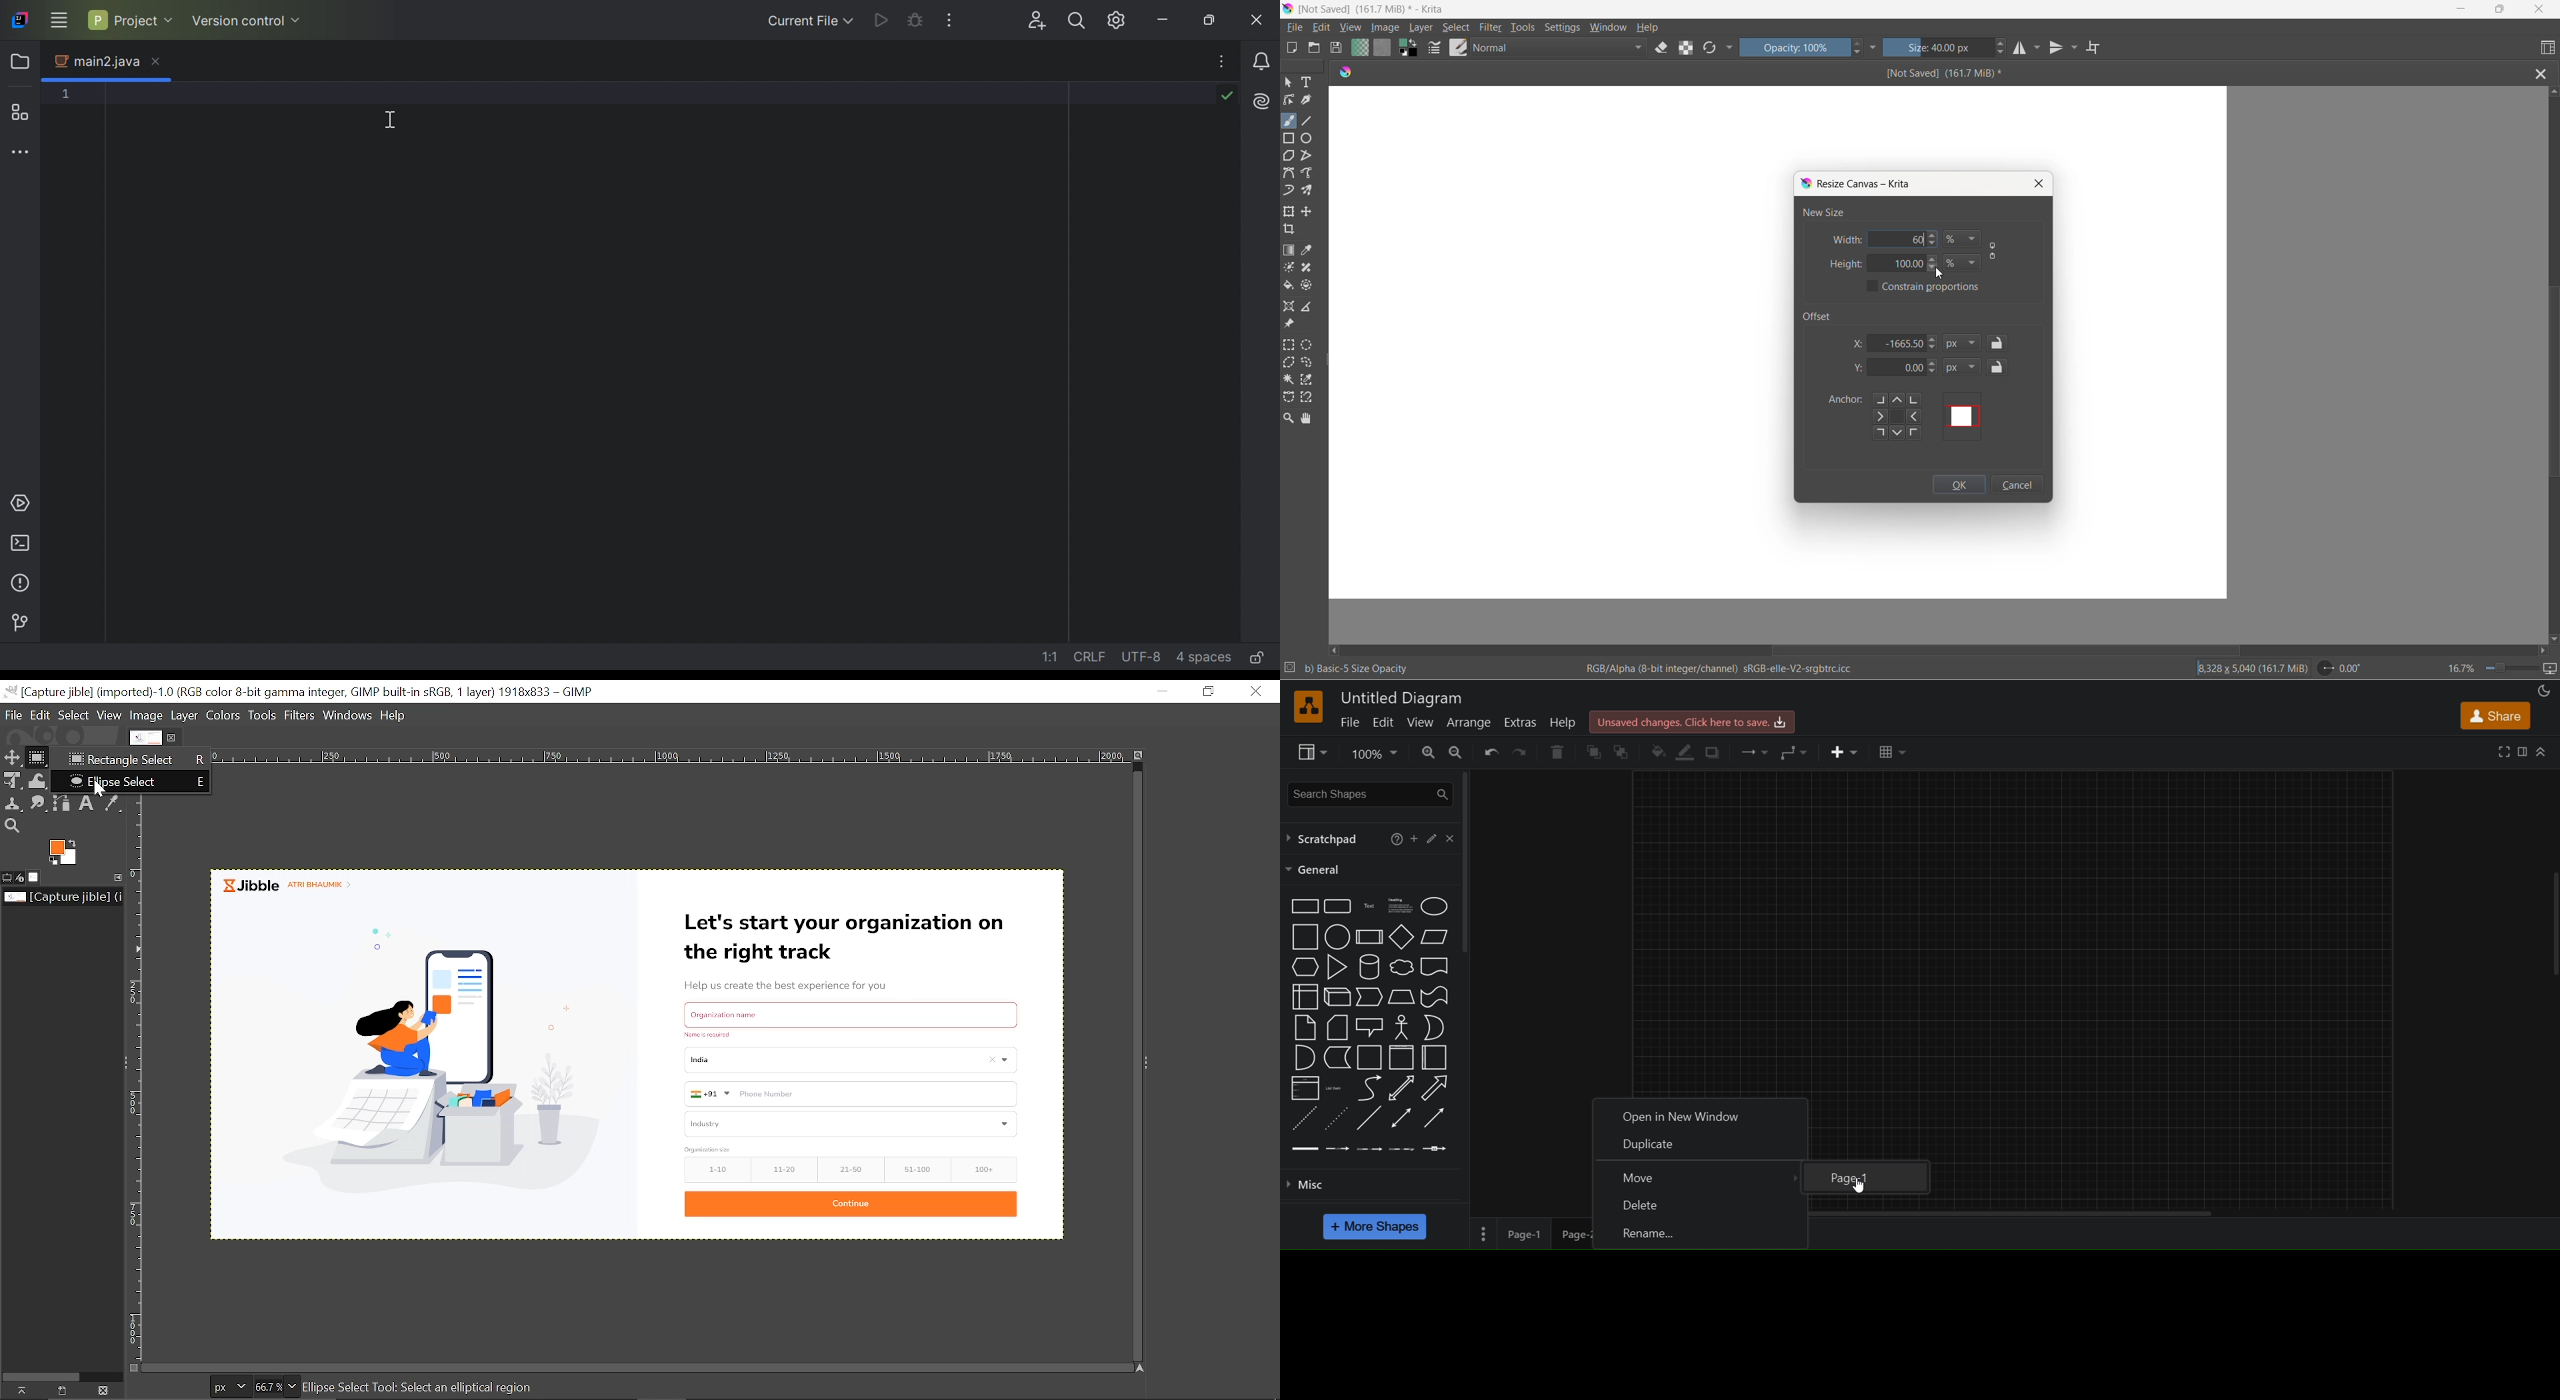 Image resolution: width=2576 pixels, height=1400 pixels. I want to click on zoom slider, so click(2506, 668).